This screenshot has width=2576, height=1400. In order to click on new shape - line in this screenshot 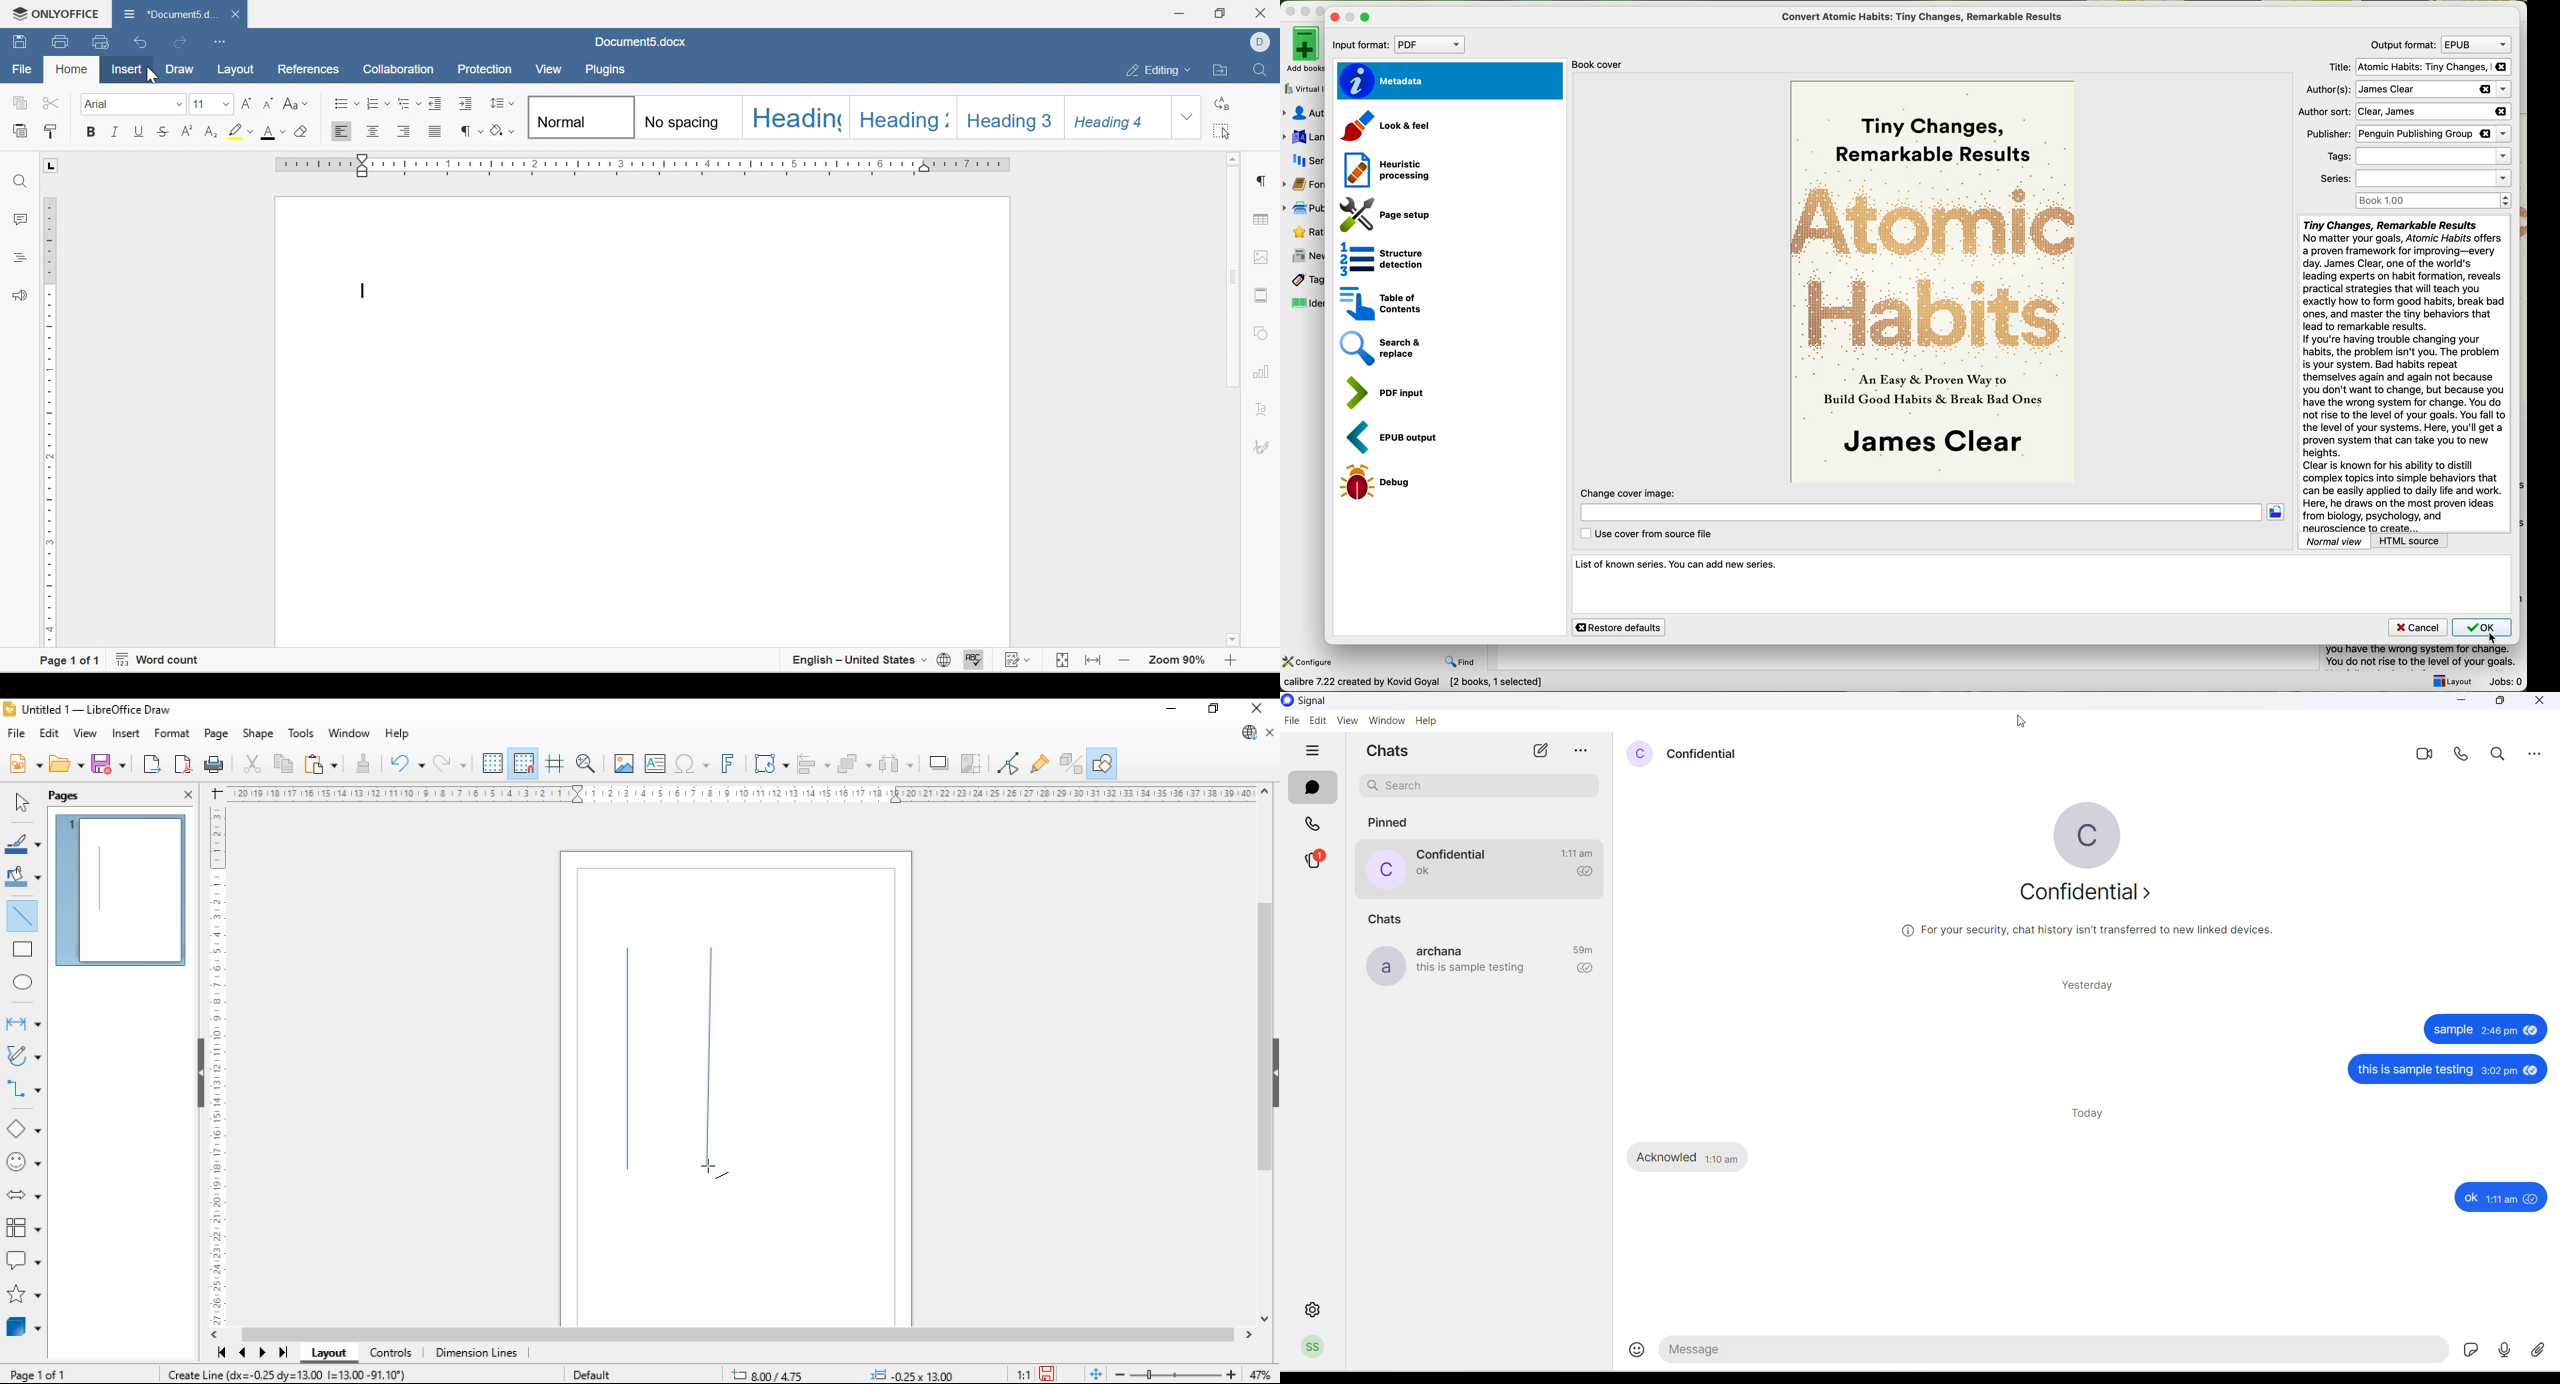, I will do `click(709, 1061)`.